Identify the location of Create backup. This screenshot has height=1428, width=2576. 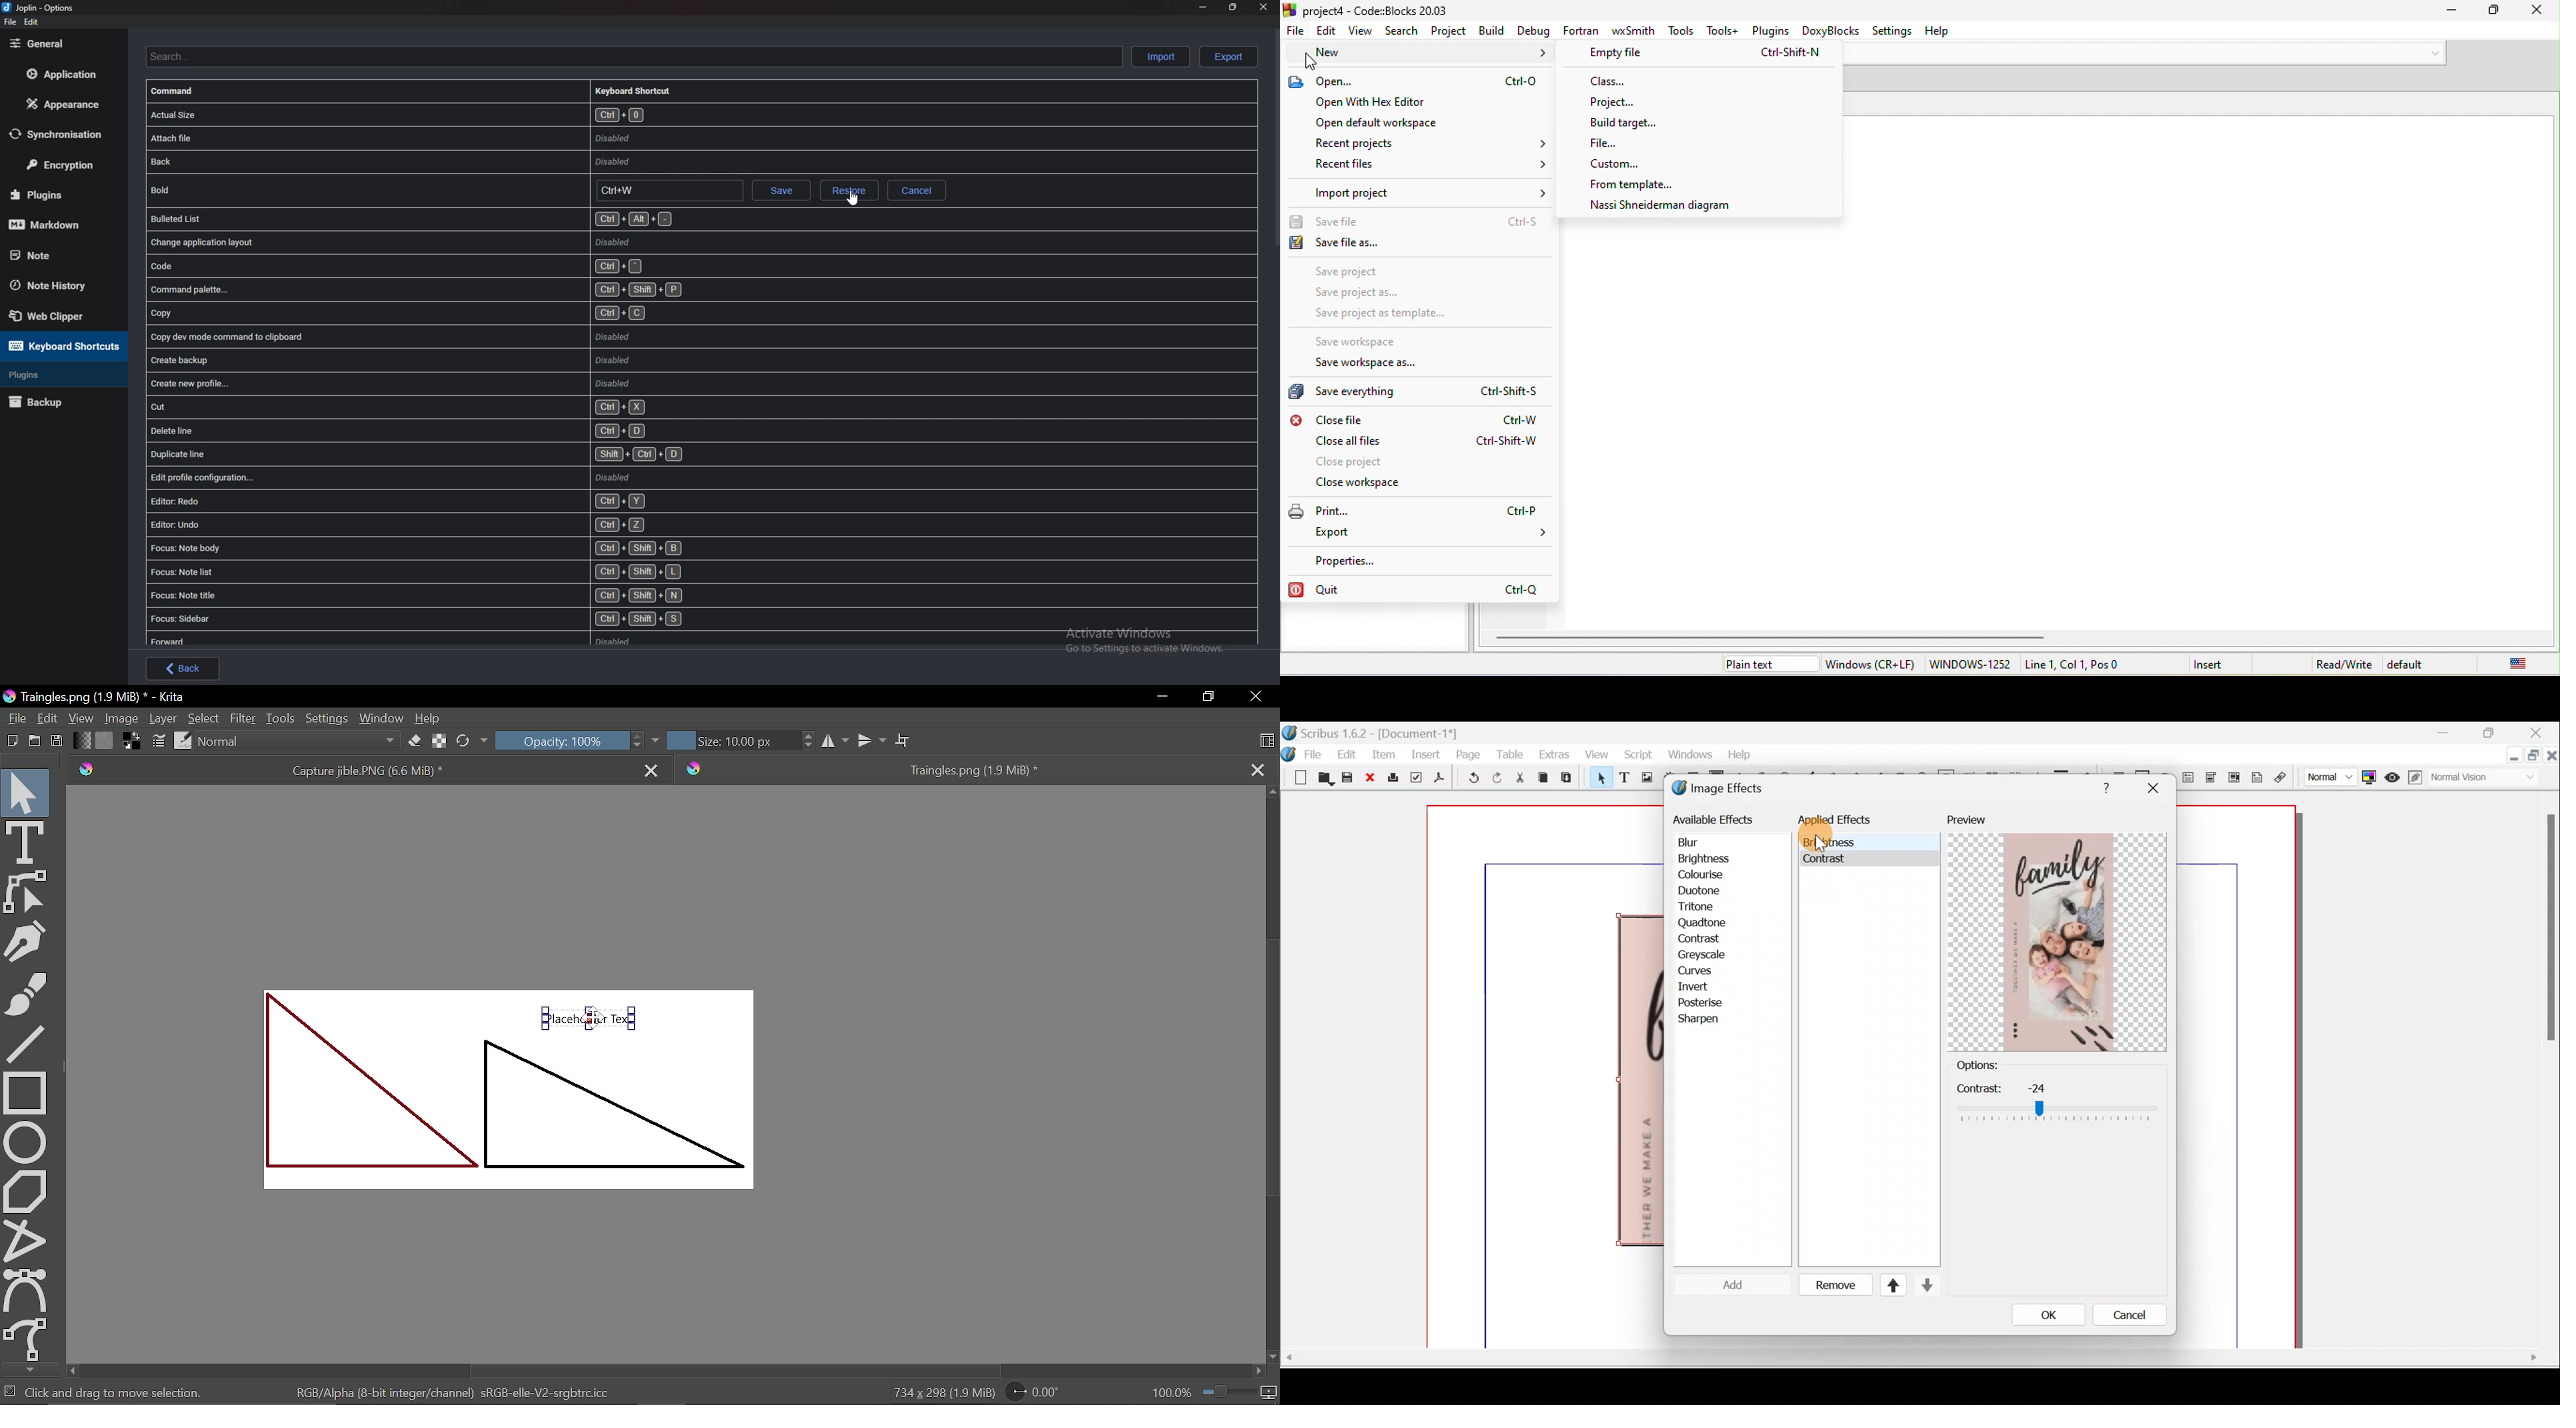
(394, 359).